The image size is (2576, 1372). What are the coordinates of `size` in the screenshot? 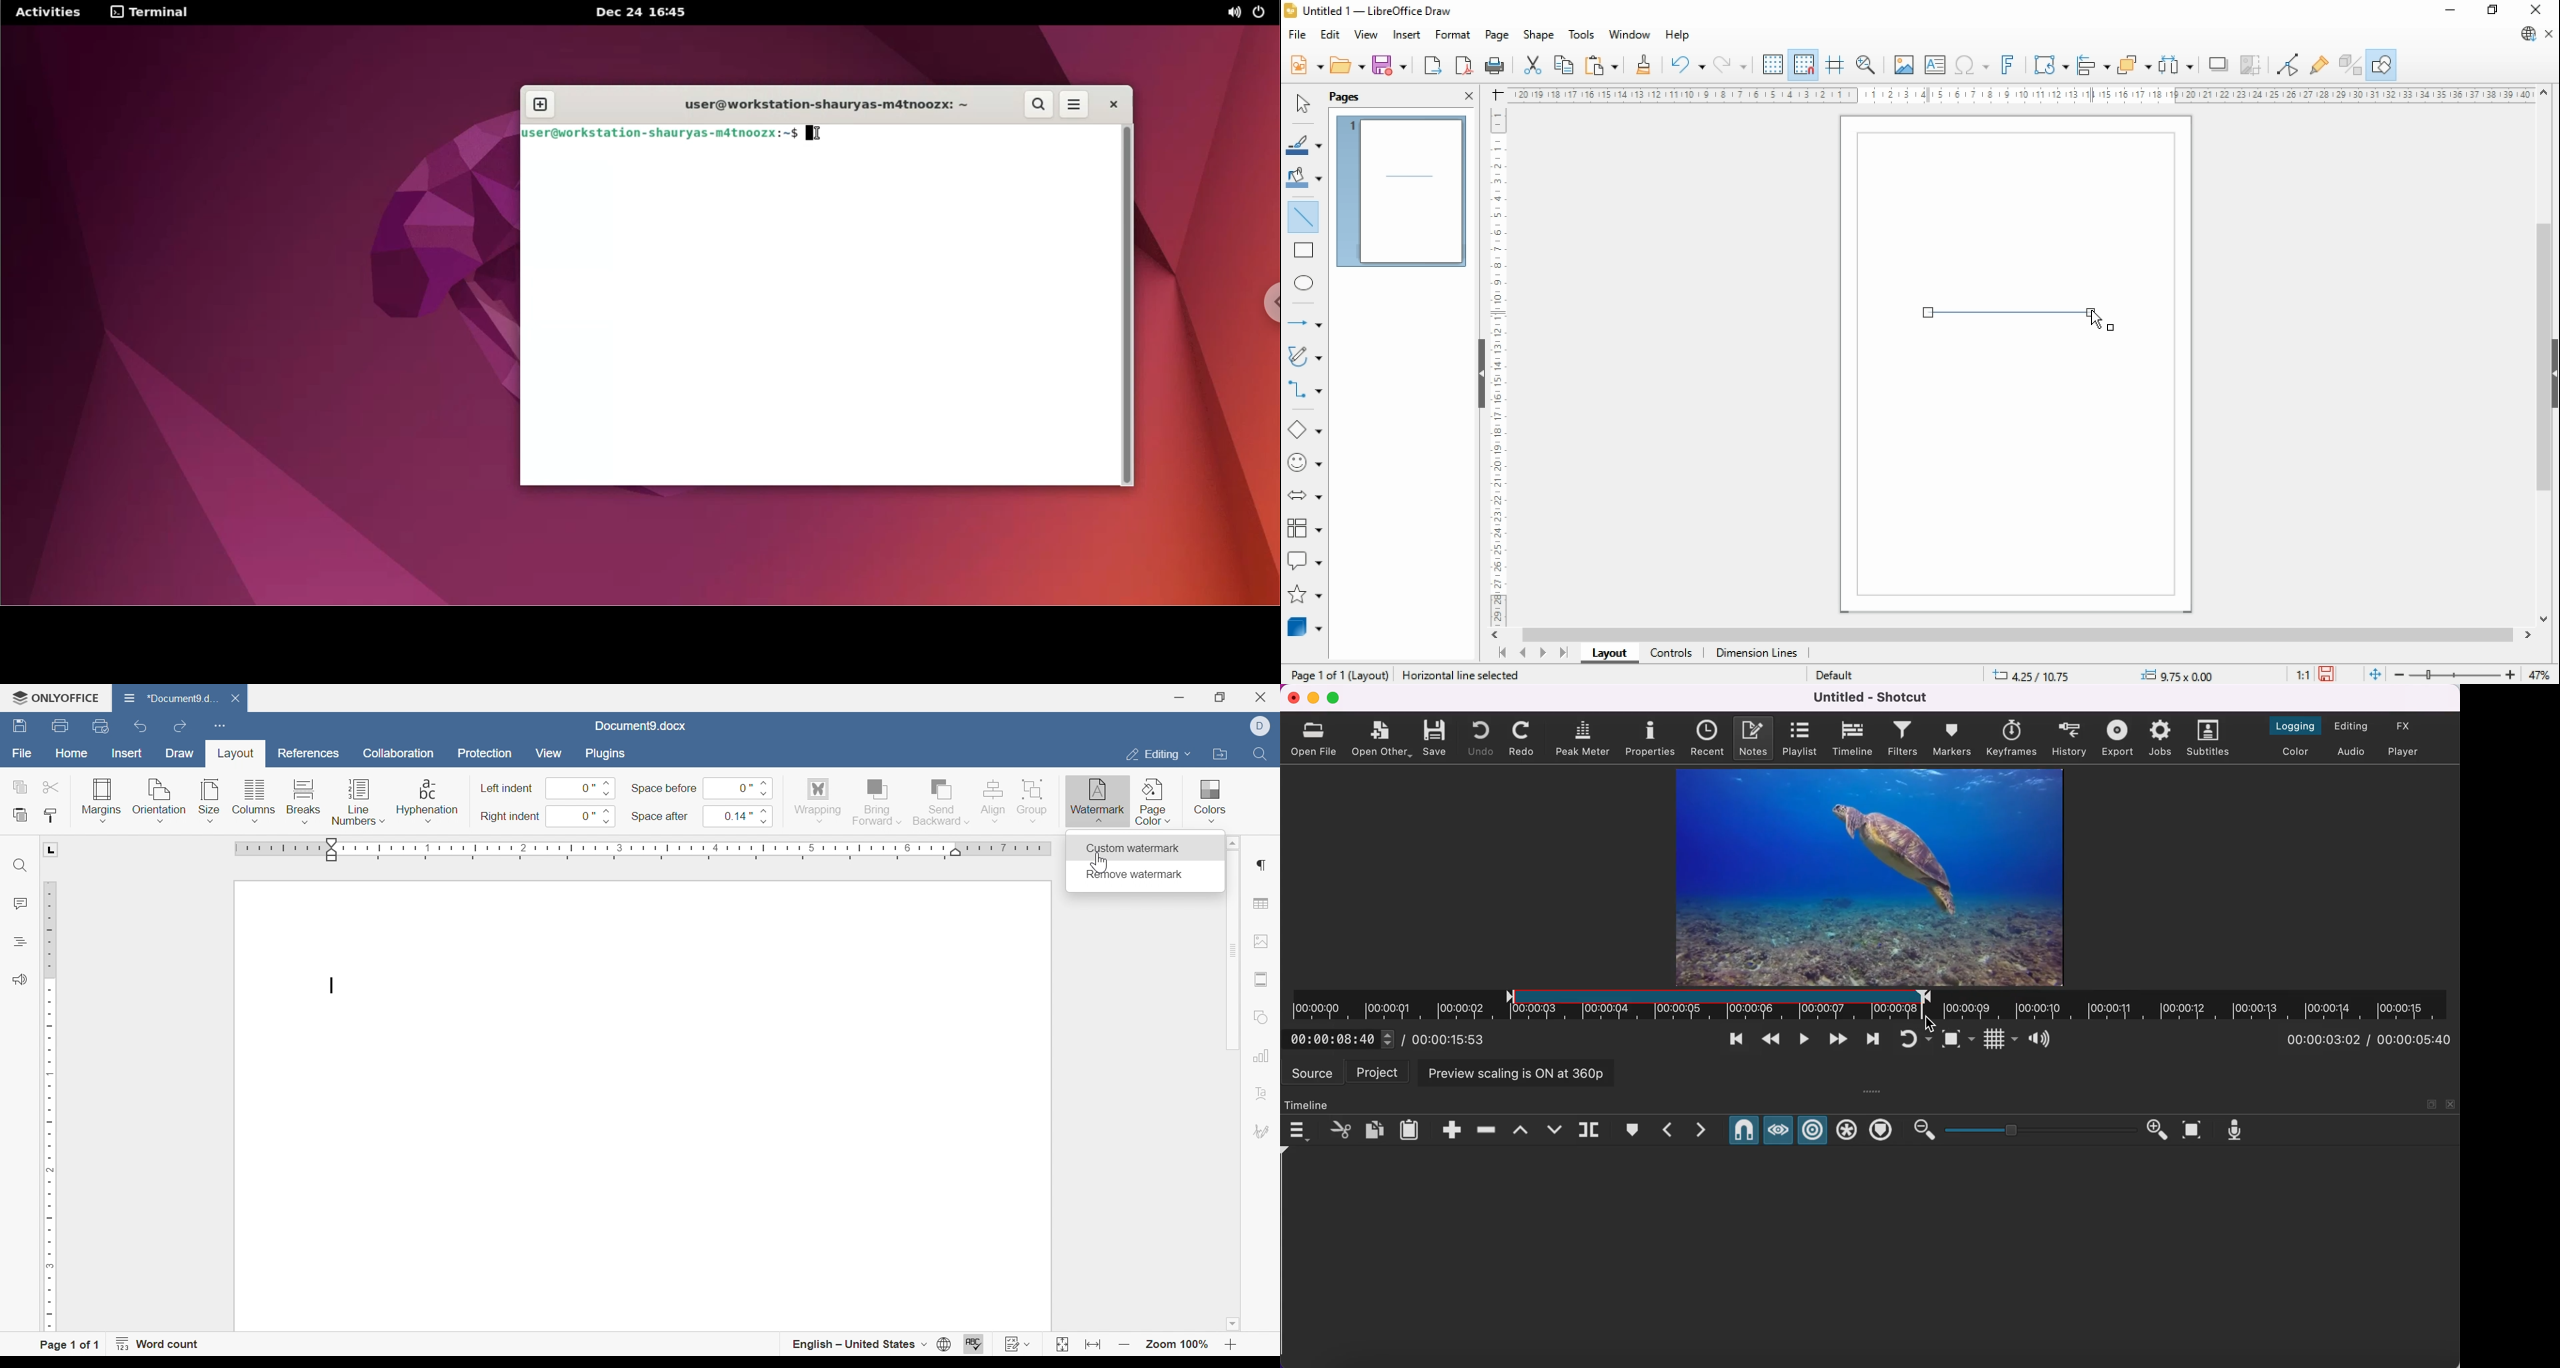 It's located at (209, 801).